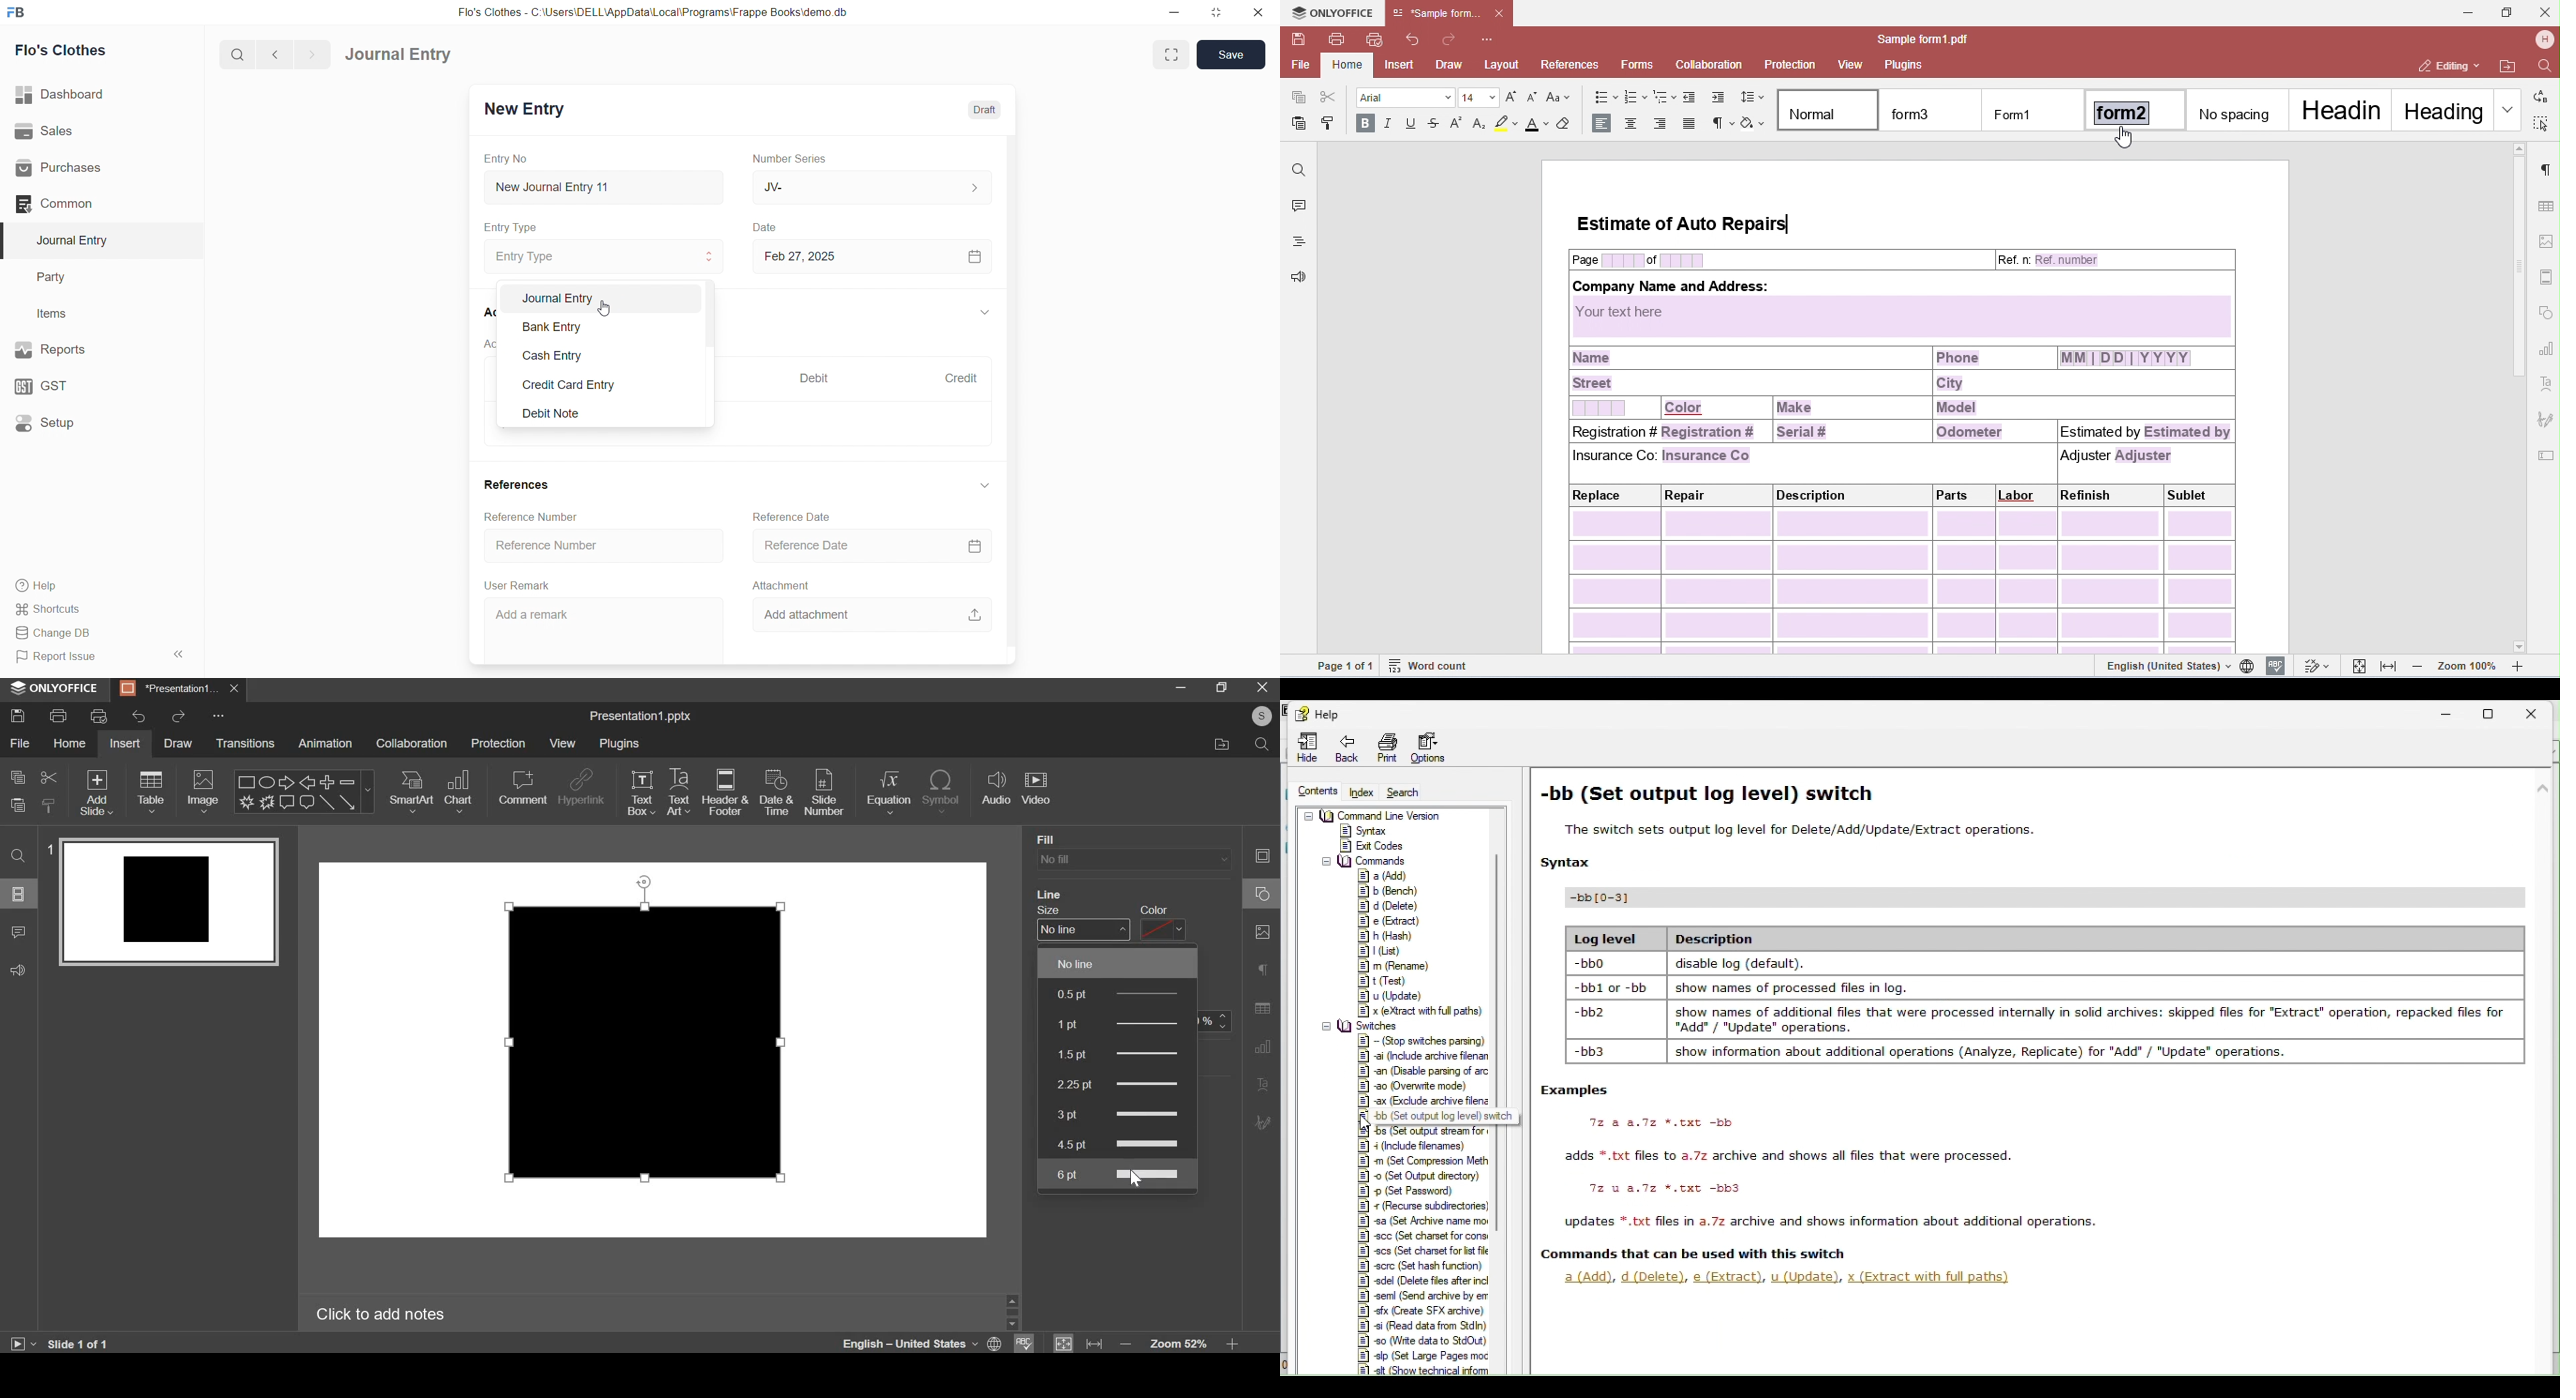  What do you see at coordinates (795, 159) in the screenshot?
I see `Number Series` at bounding box center [795, 159].